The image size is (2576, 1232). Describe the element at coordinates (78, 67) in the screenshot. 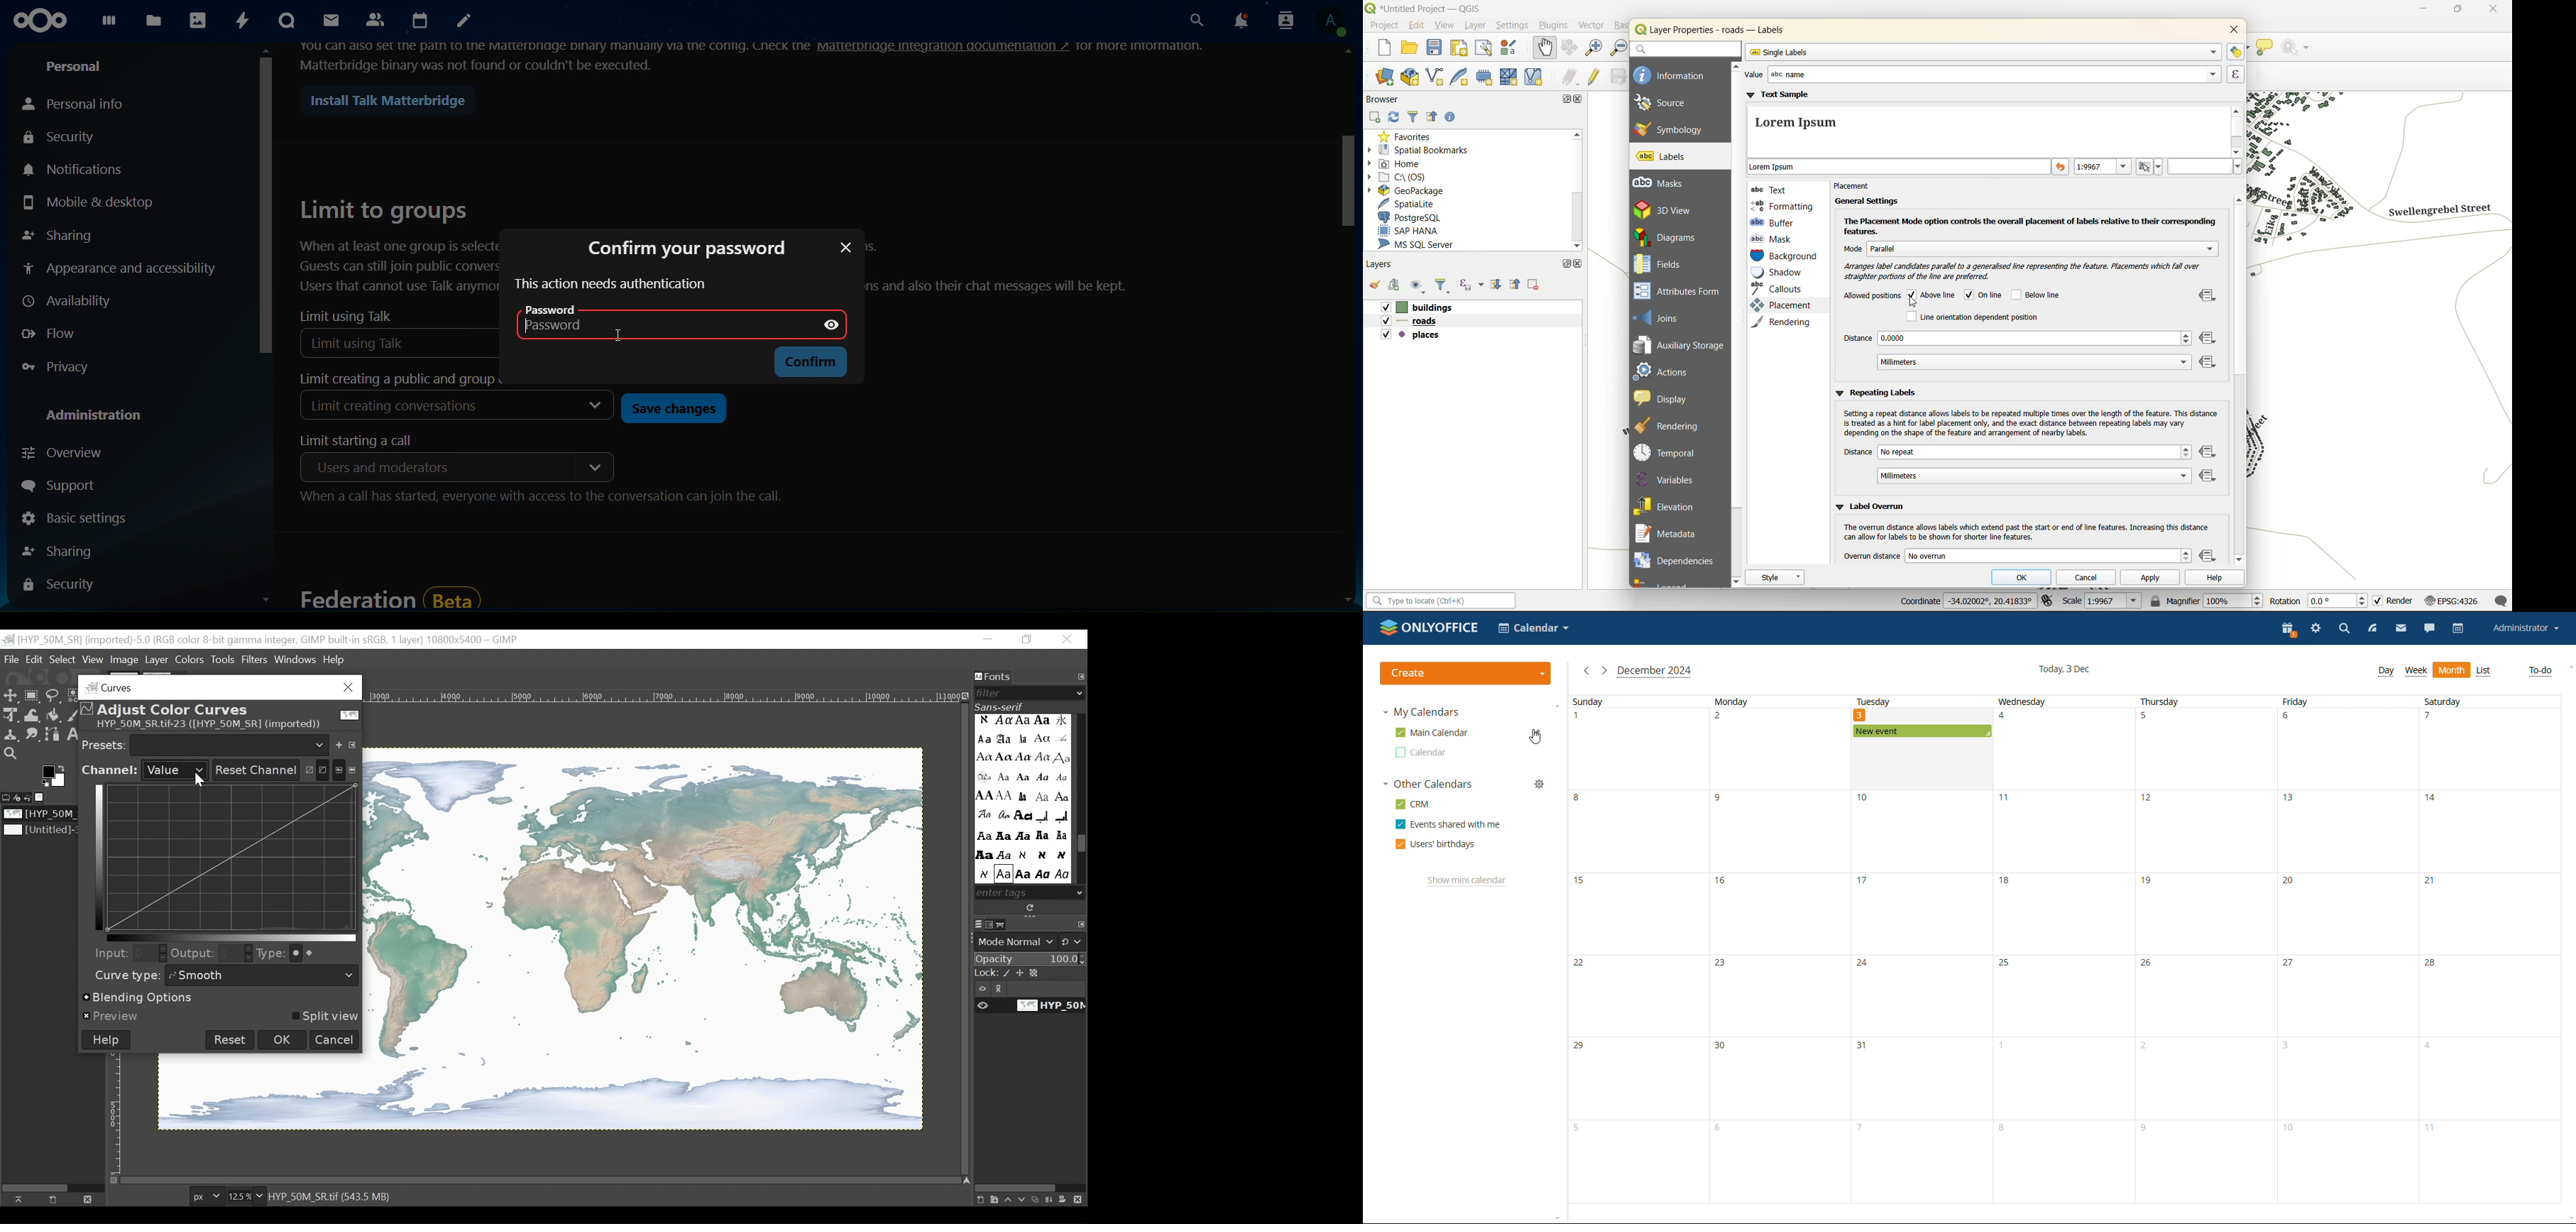

I see `personal` at that location.